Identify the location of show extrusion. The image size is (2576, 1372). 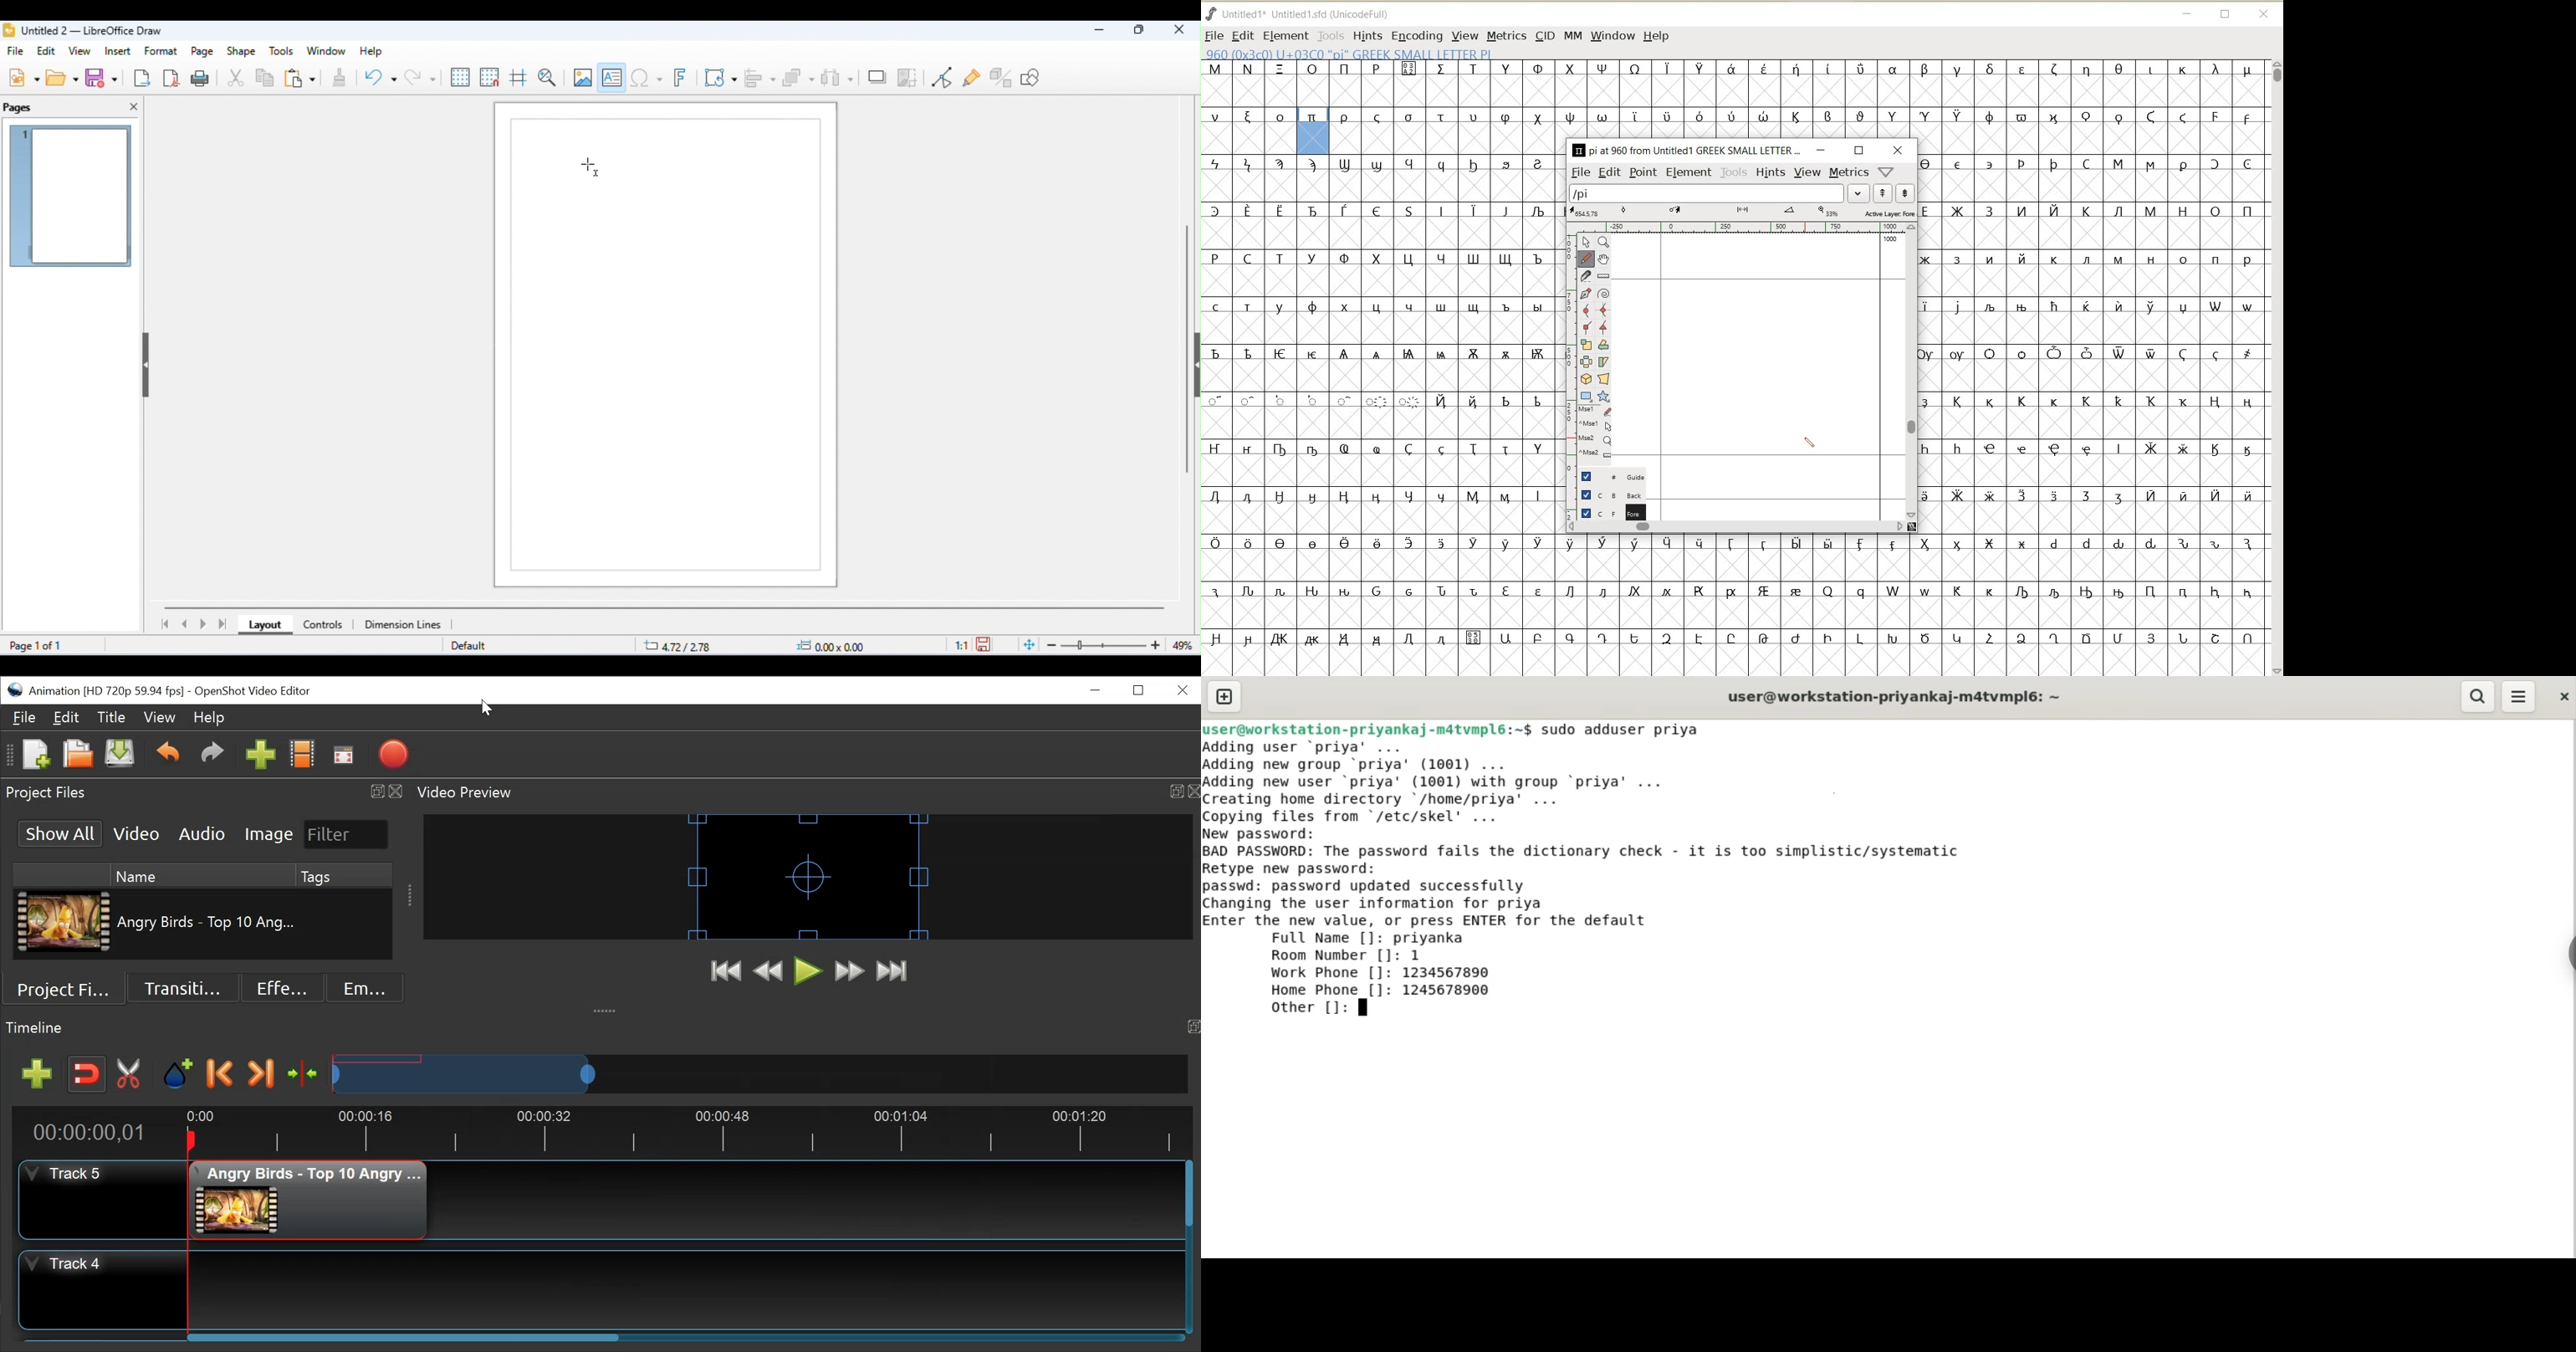
(1002, 77).